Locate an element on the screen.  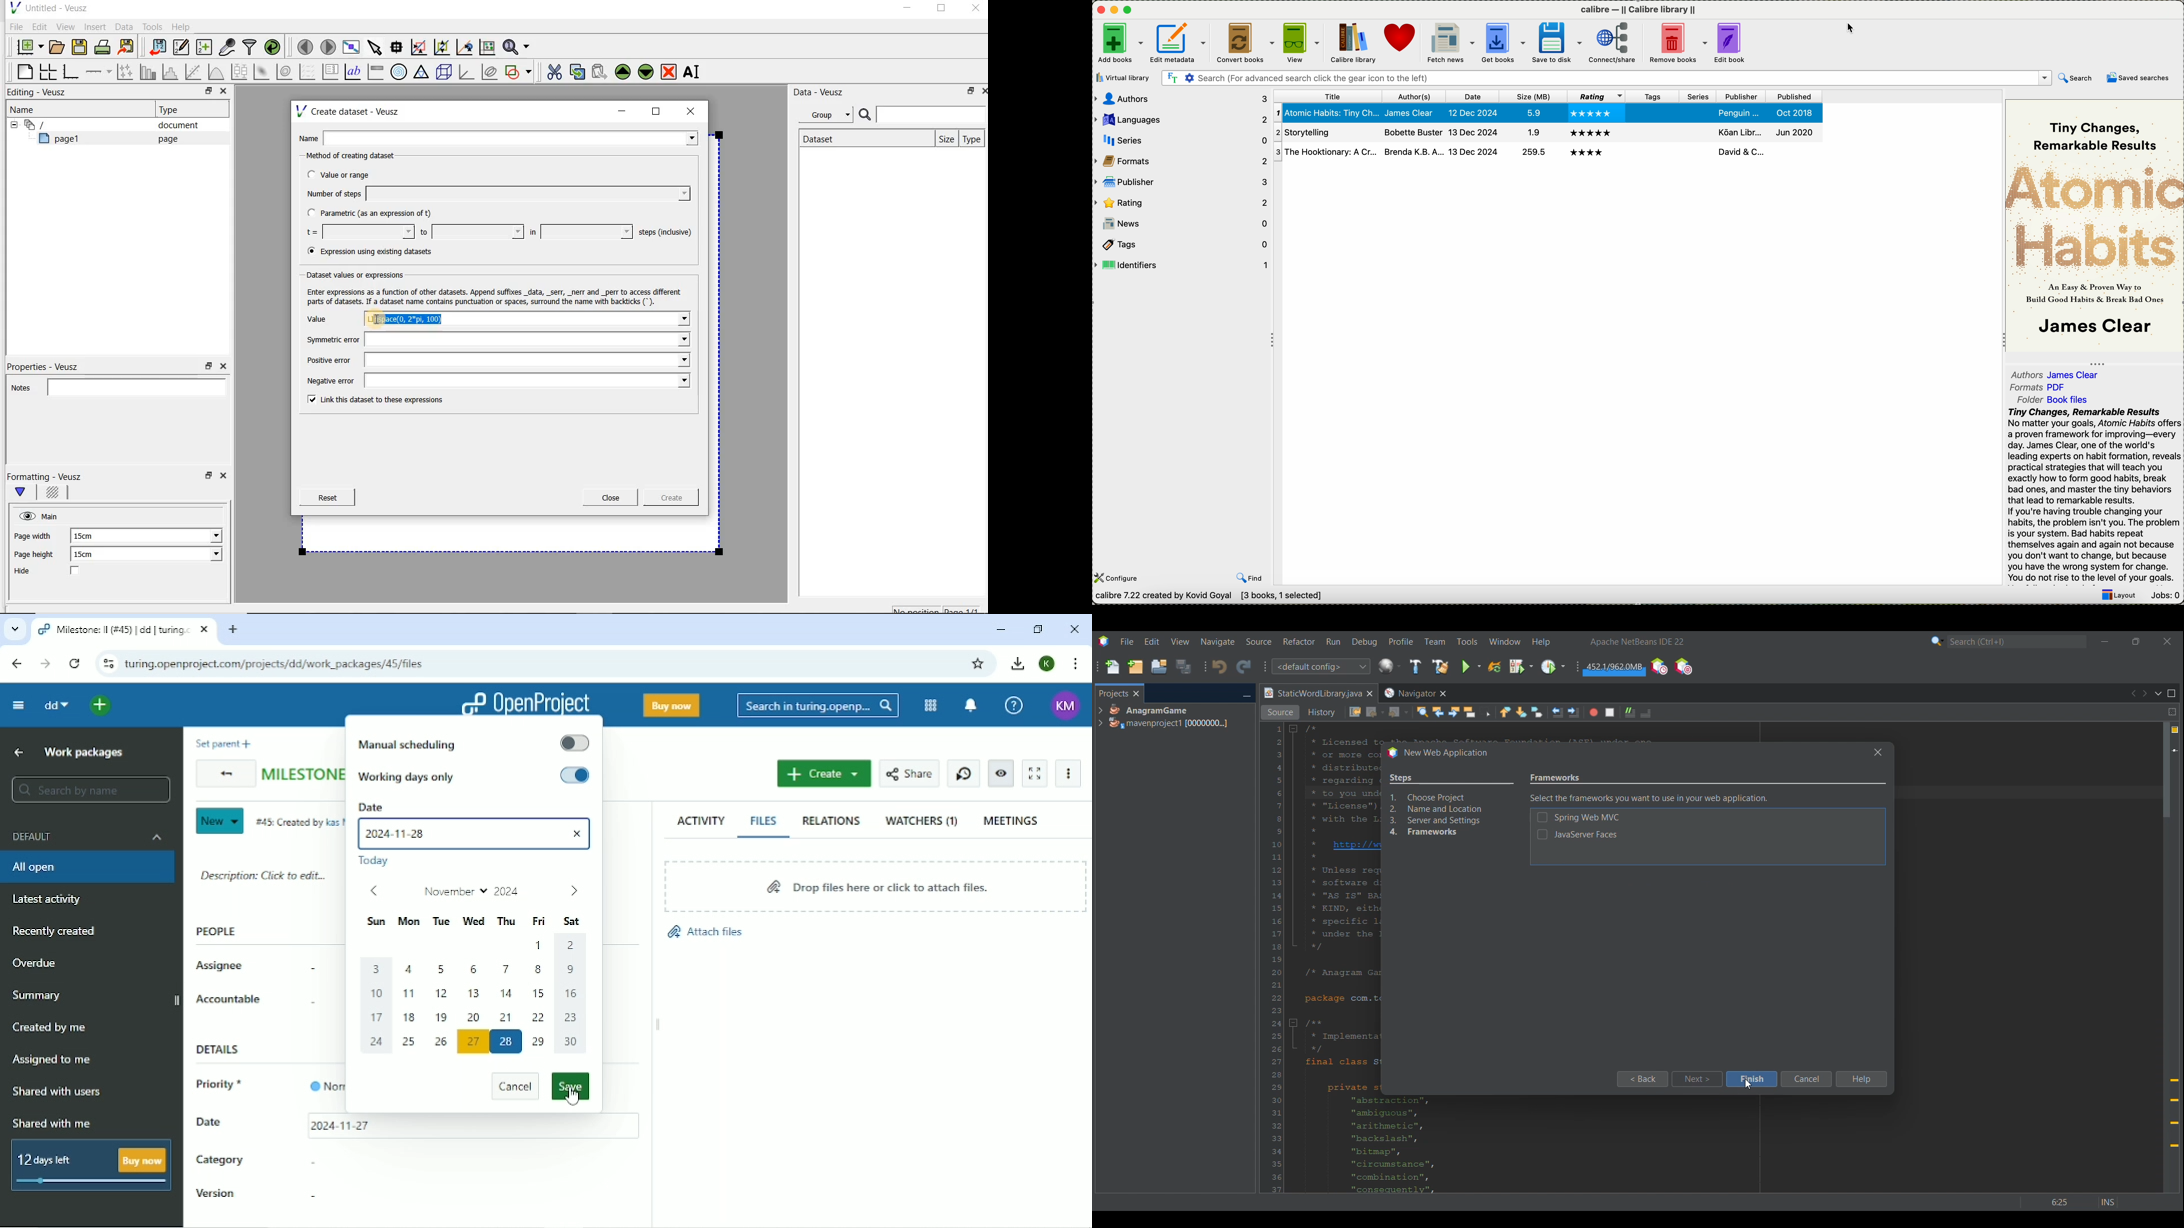
Calibre -|| Caliber Library || is located at coordinates (1640, 10).